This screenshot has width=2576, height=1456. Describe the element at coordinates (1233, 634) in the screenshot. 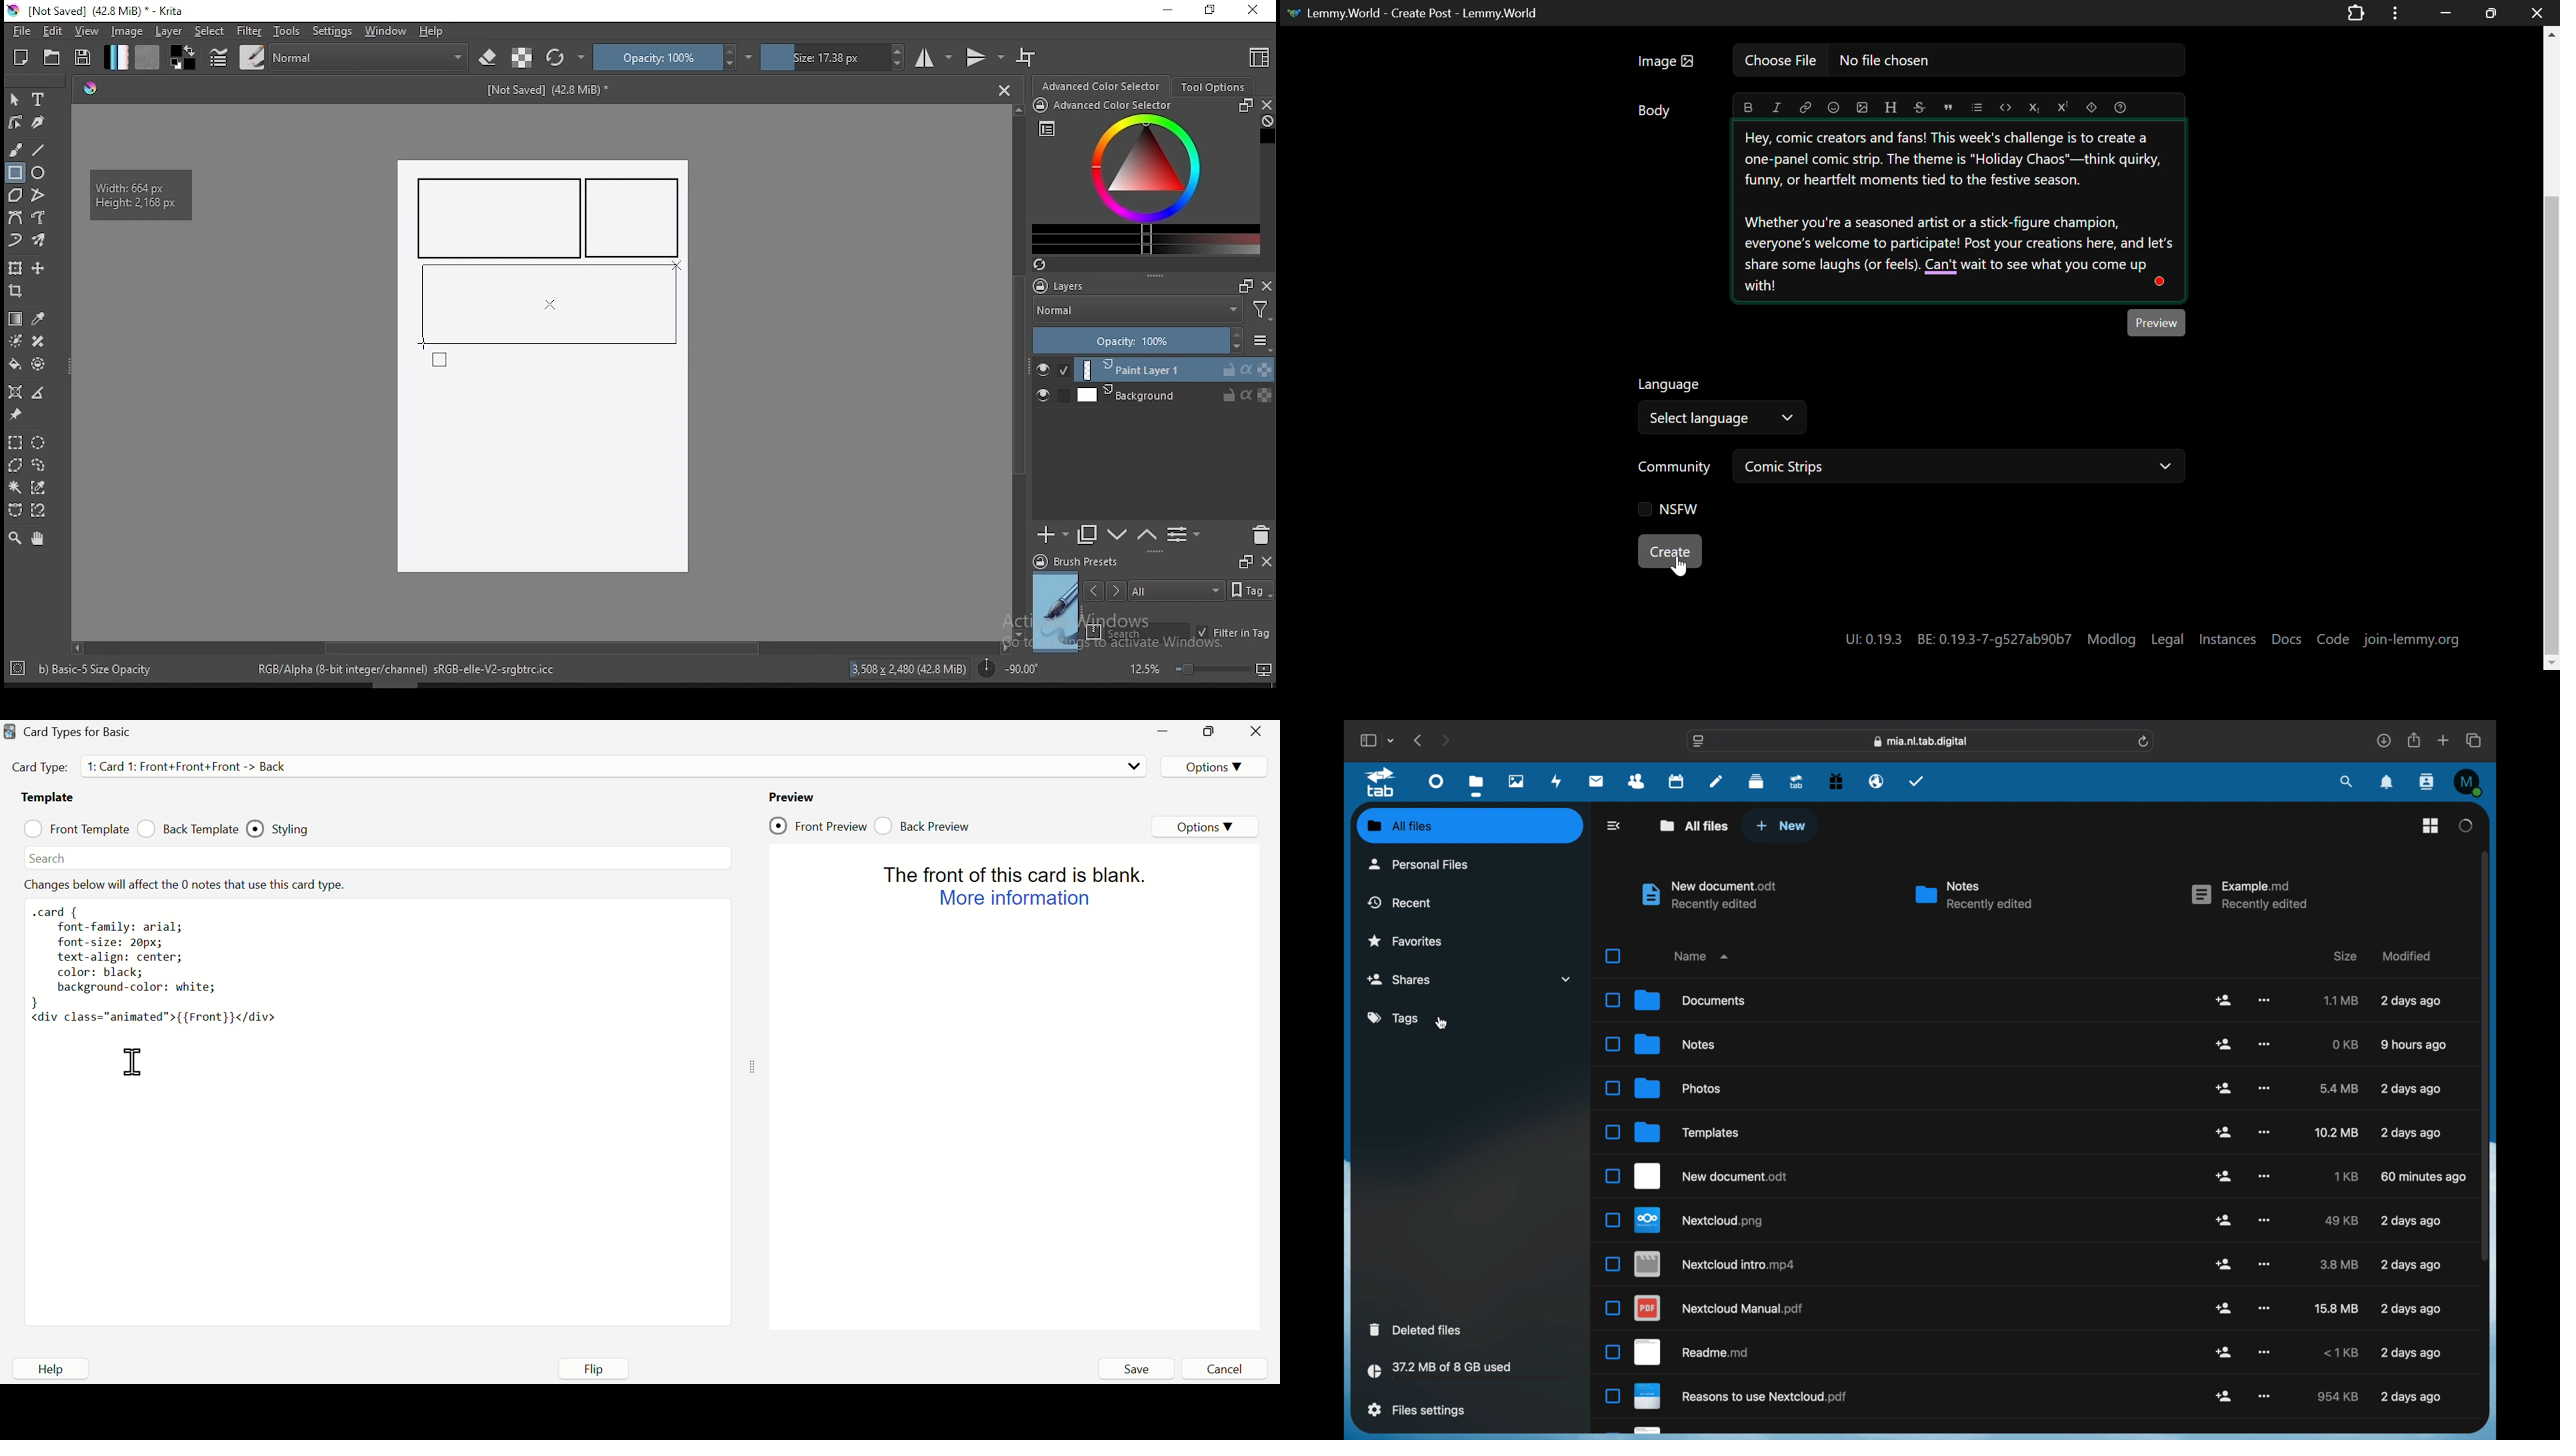

I see `filter in tag` at that location.